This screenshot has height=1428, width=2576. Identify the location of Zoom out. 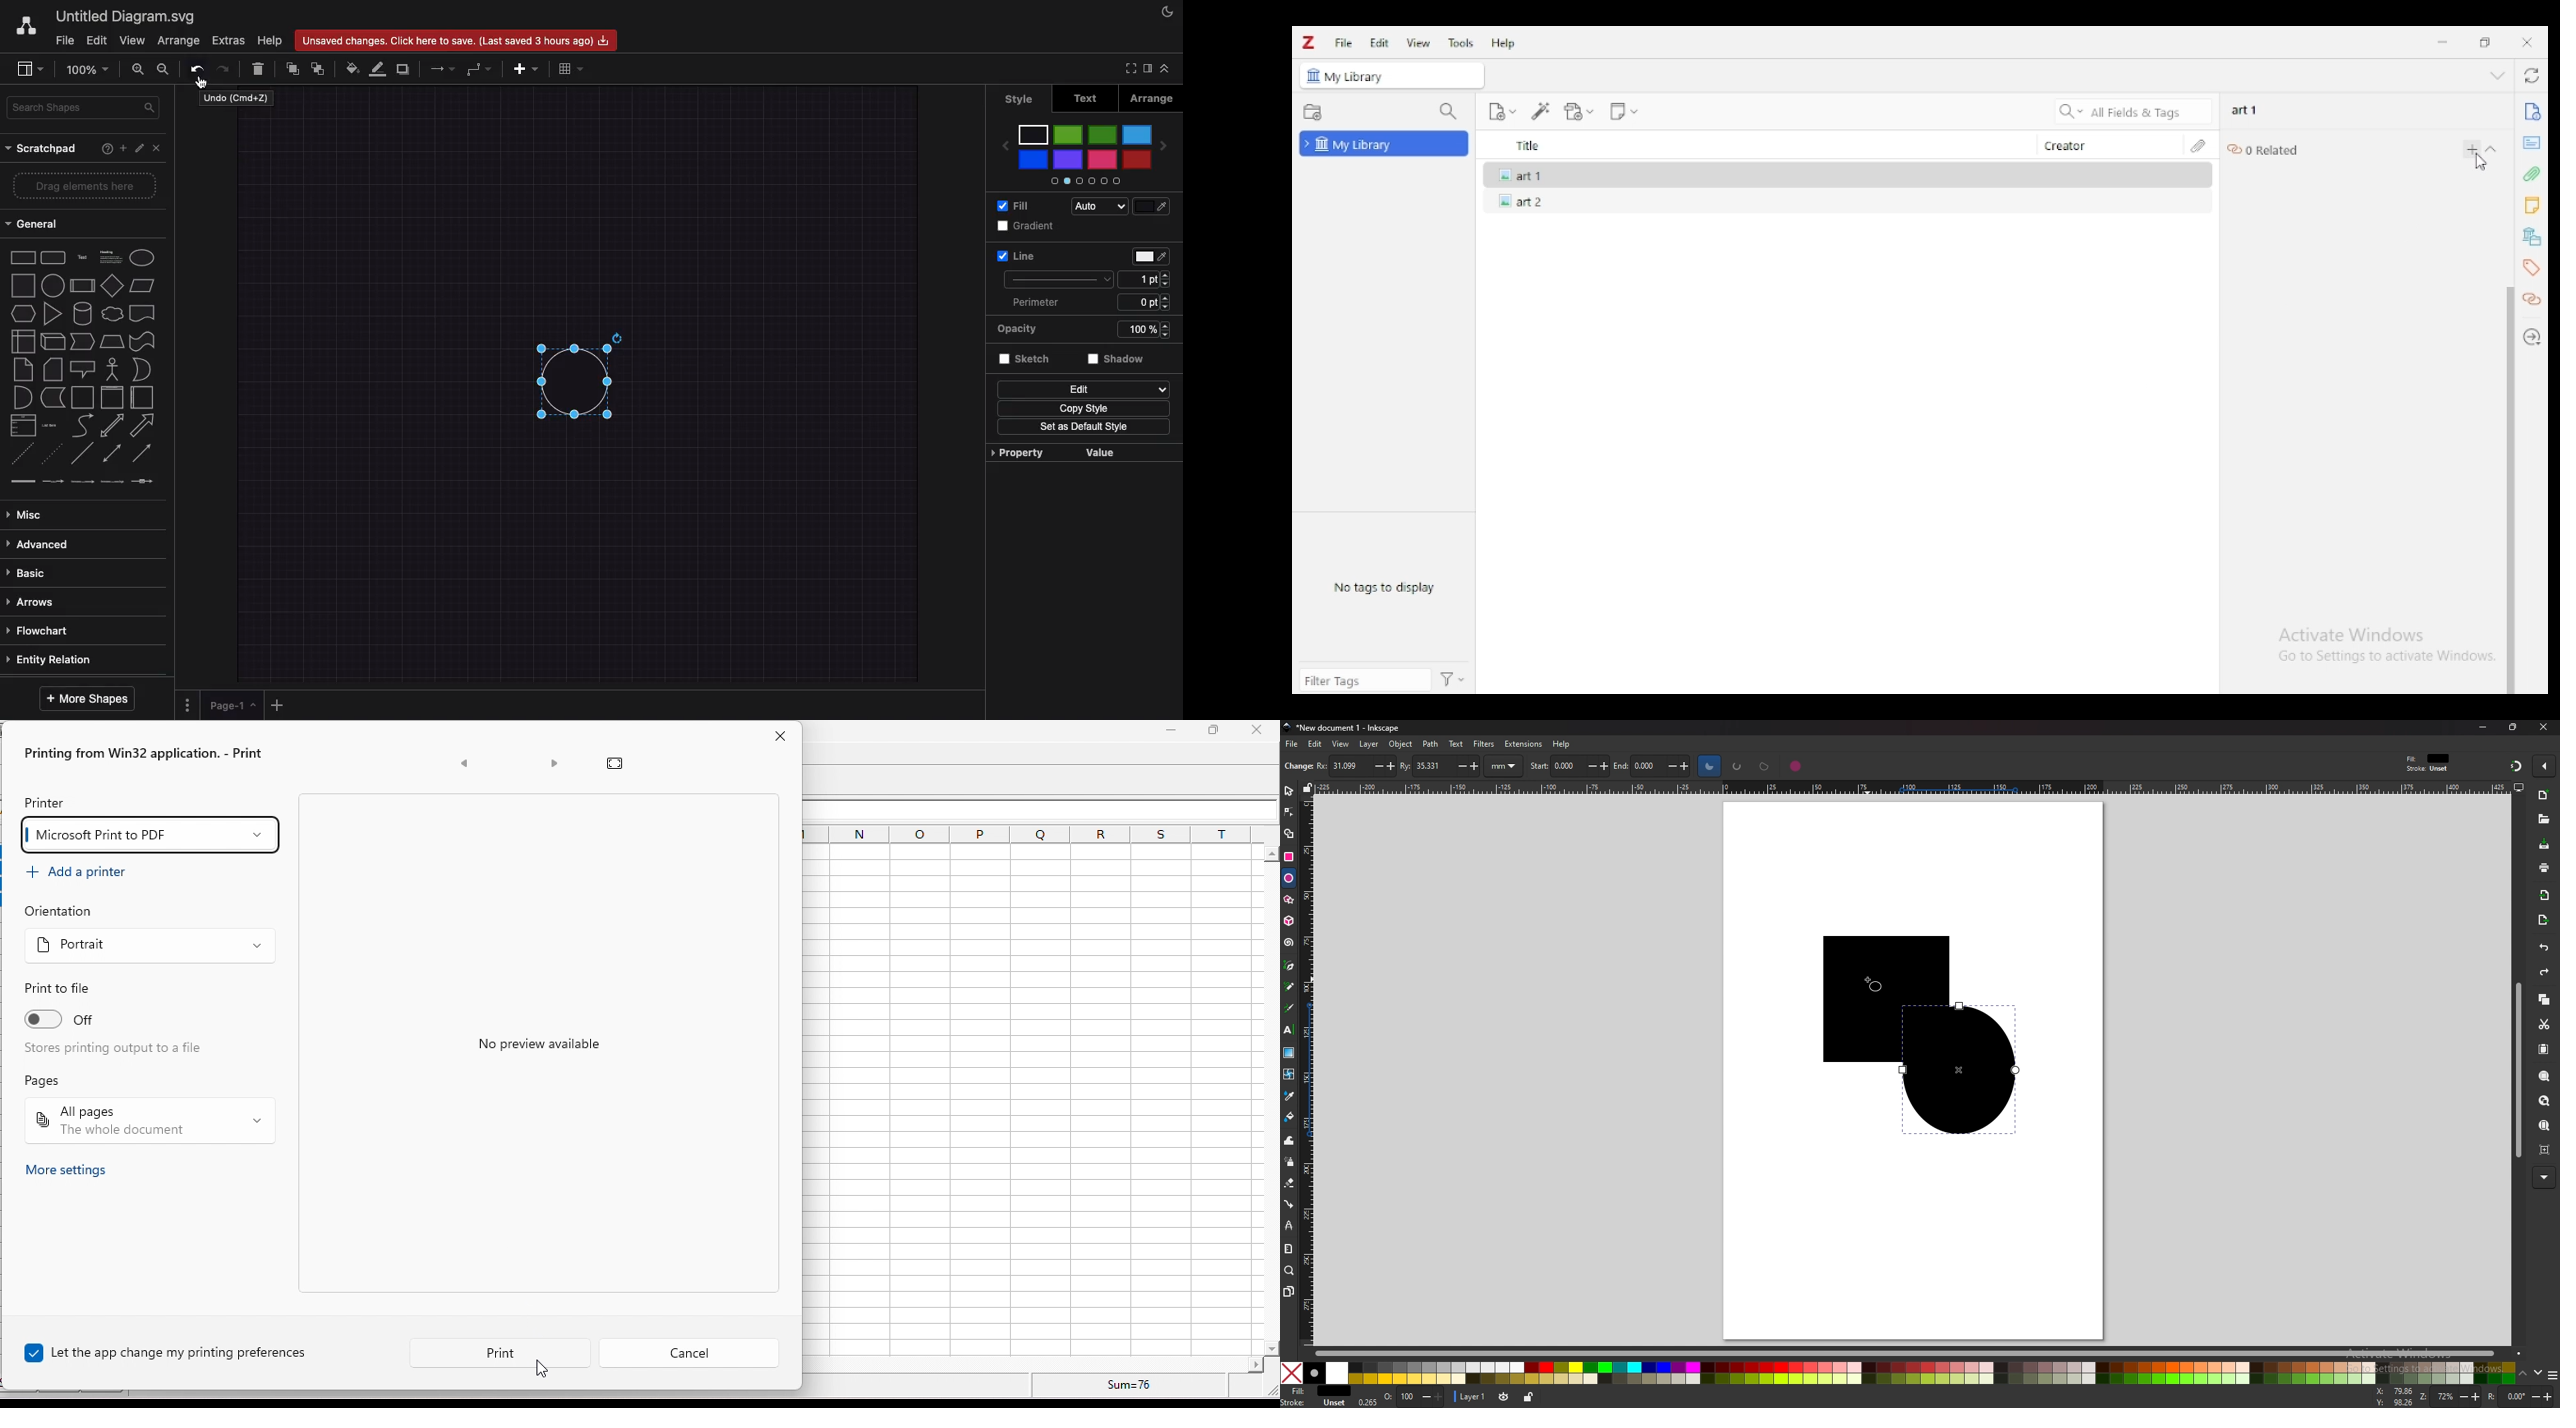
(164, 70).